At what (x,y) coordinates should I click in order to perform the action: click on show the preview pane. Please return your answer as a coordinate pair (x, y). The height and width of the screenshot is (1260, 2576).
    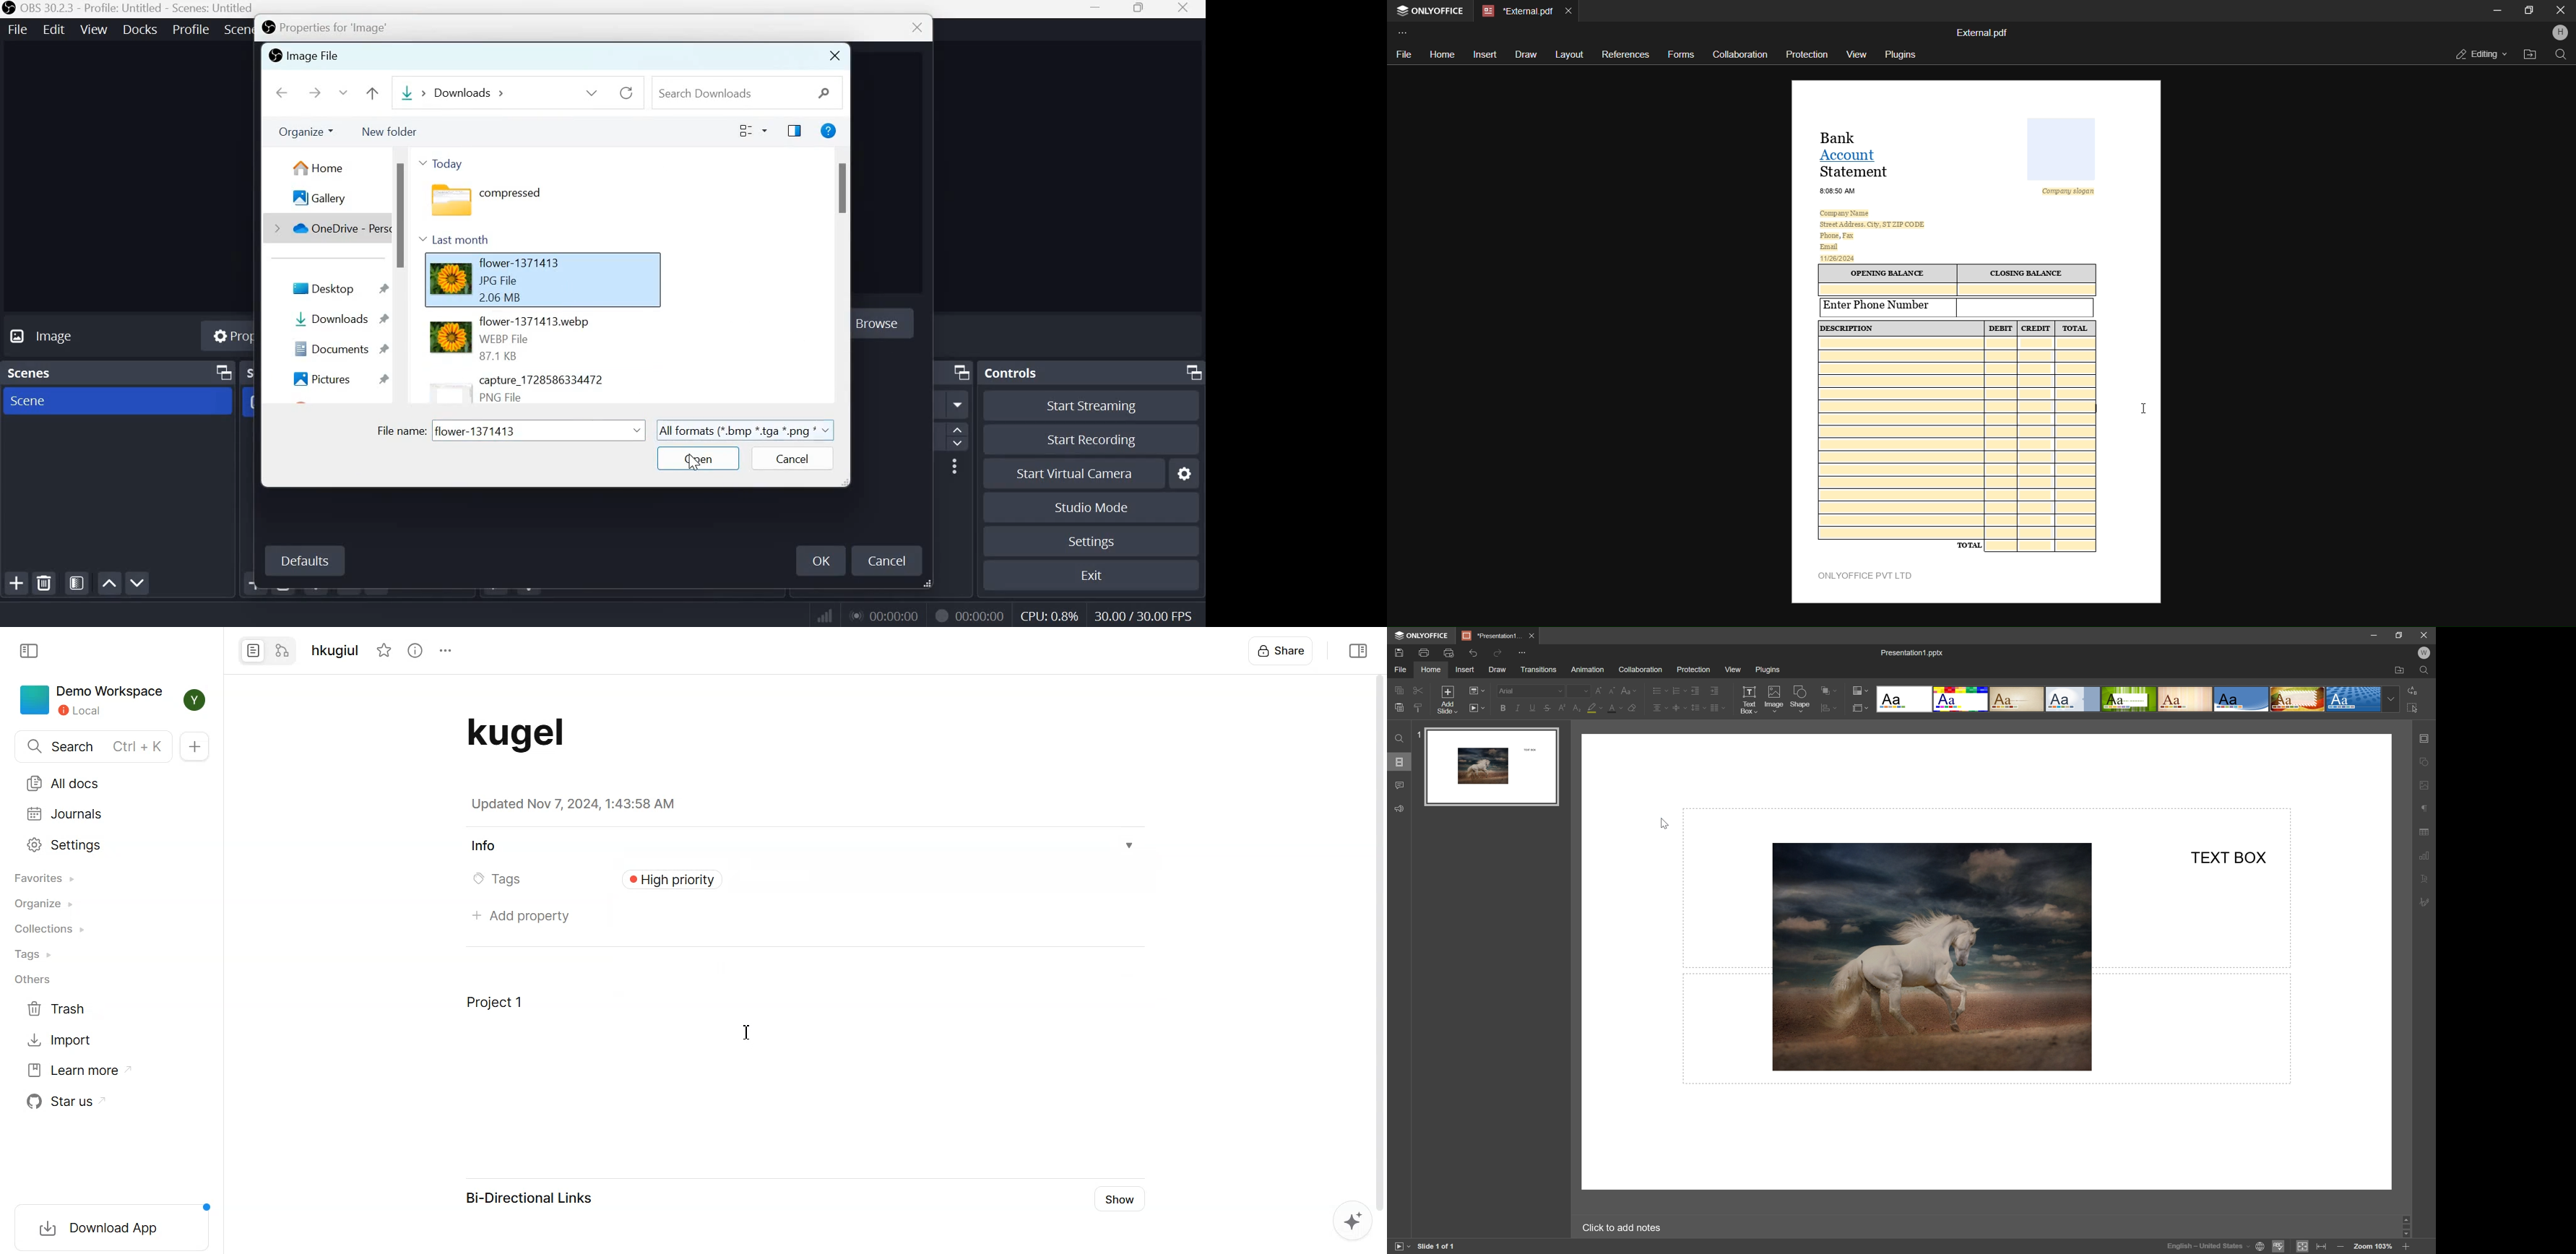
    Looking at the image, I should click on (792, 131).